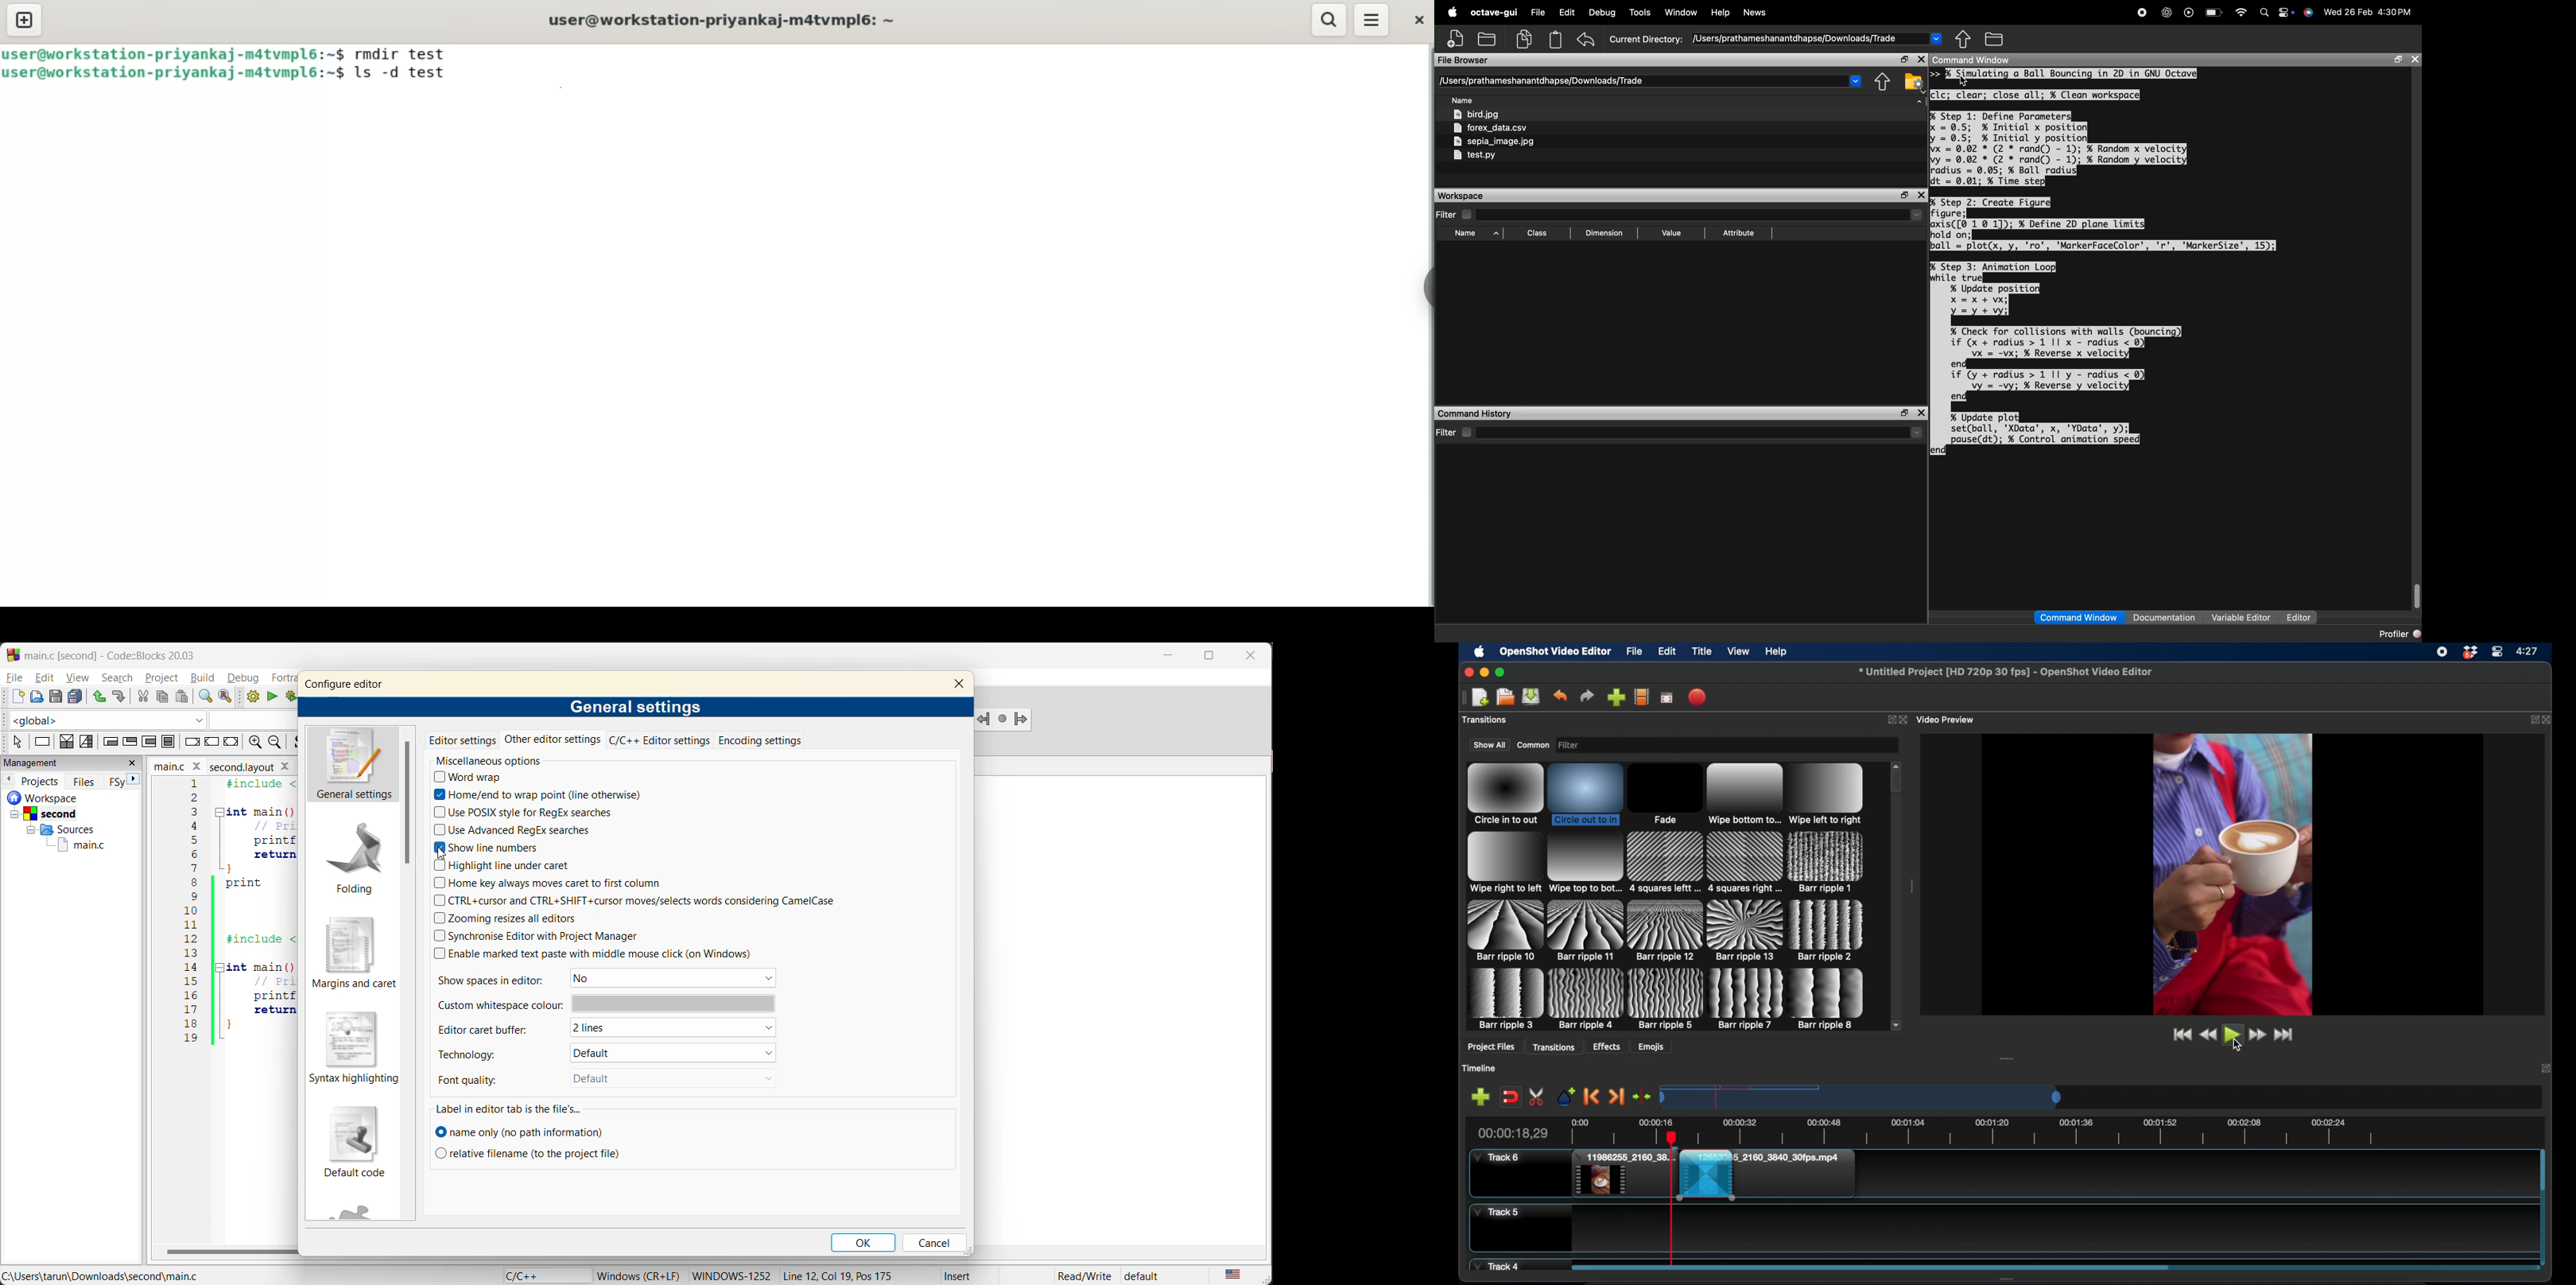 The image size is (2576, 1288). What do you see at coordinates (1603, 13) in the screenshot?
I see `debug` at bounding box center [1603, 13].